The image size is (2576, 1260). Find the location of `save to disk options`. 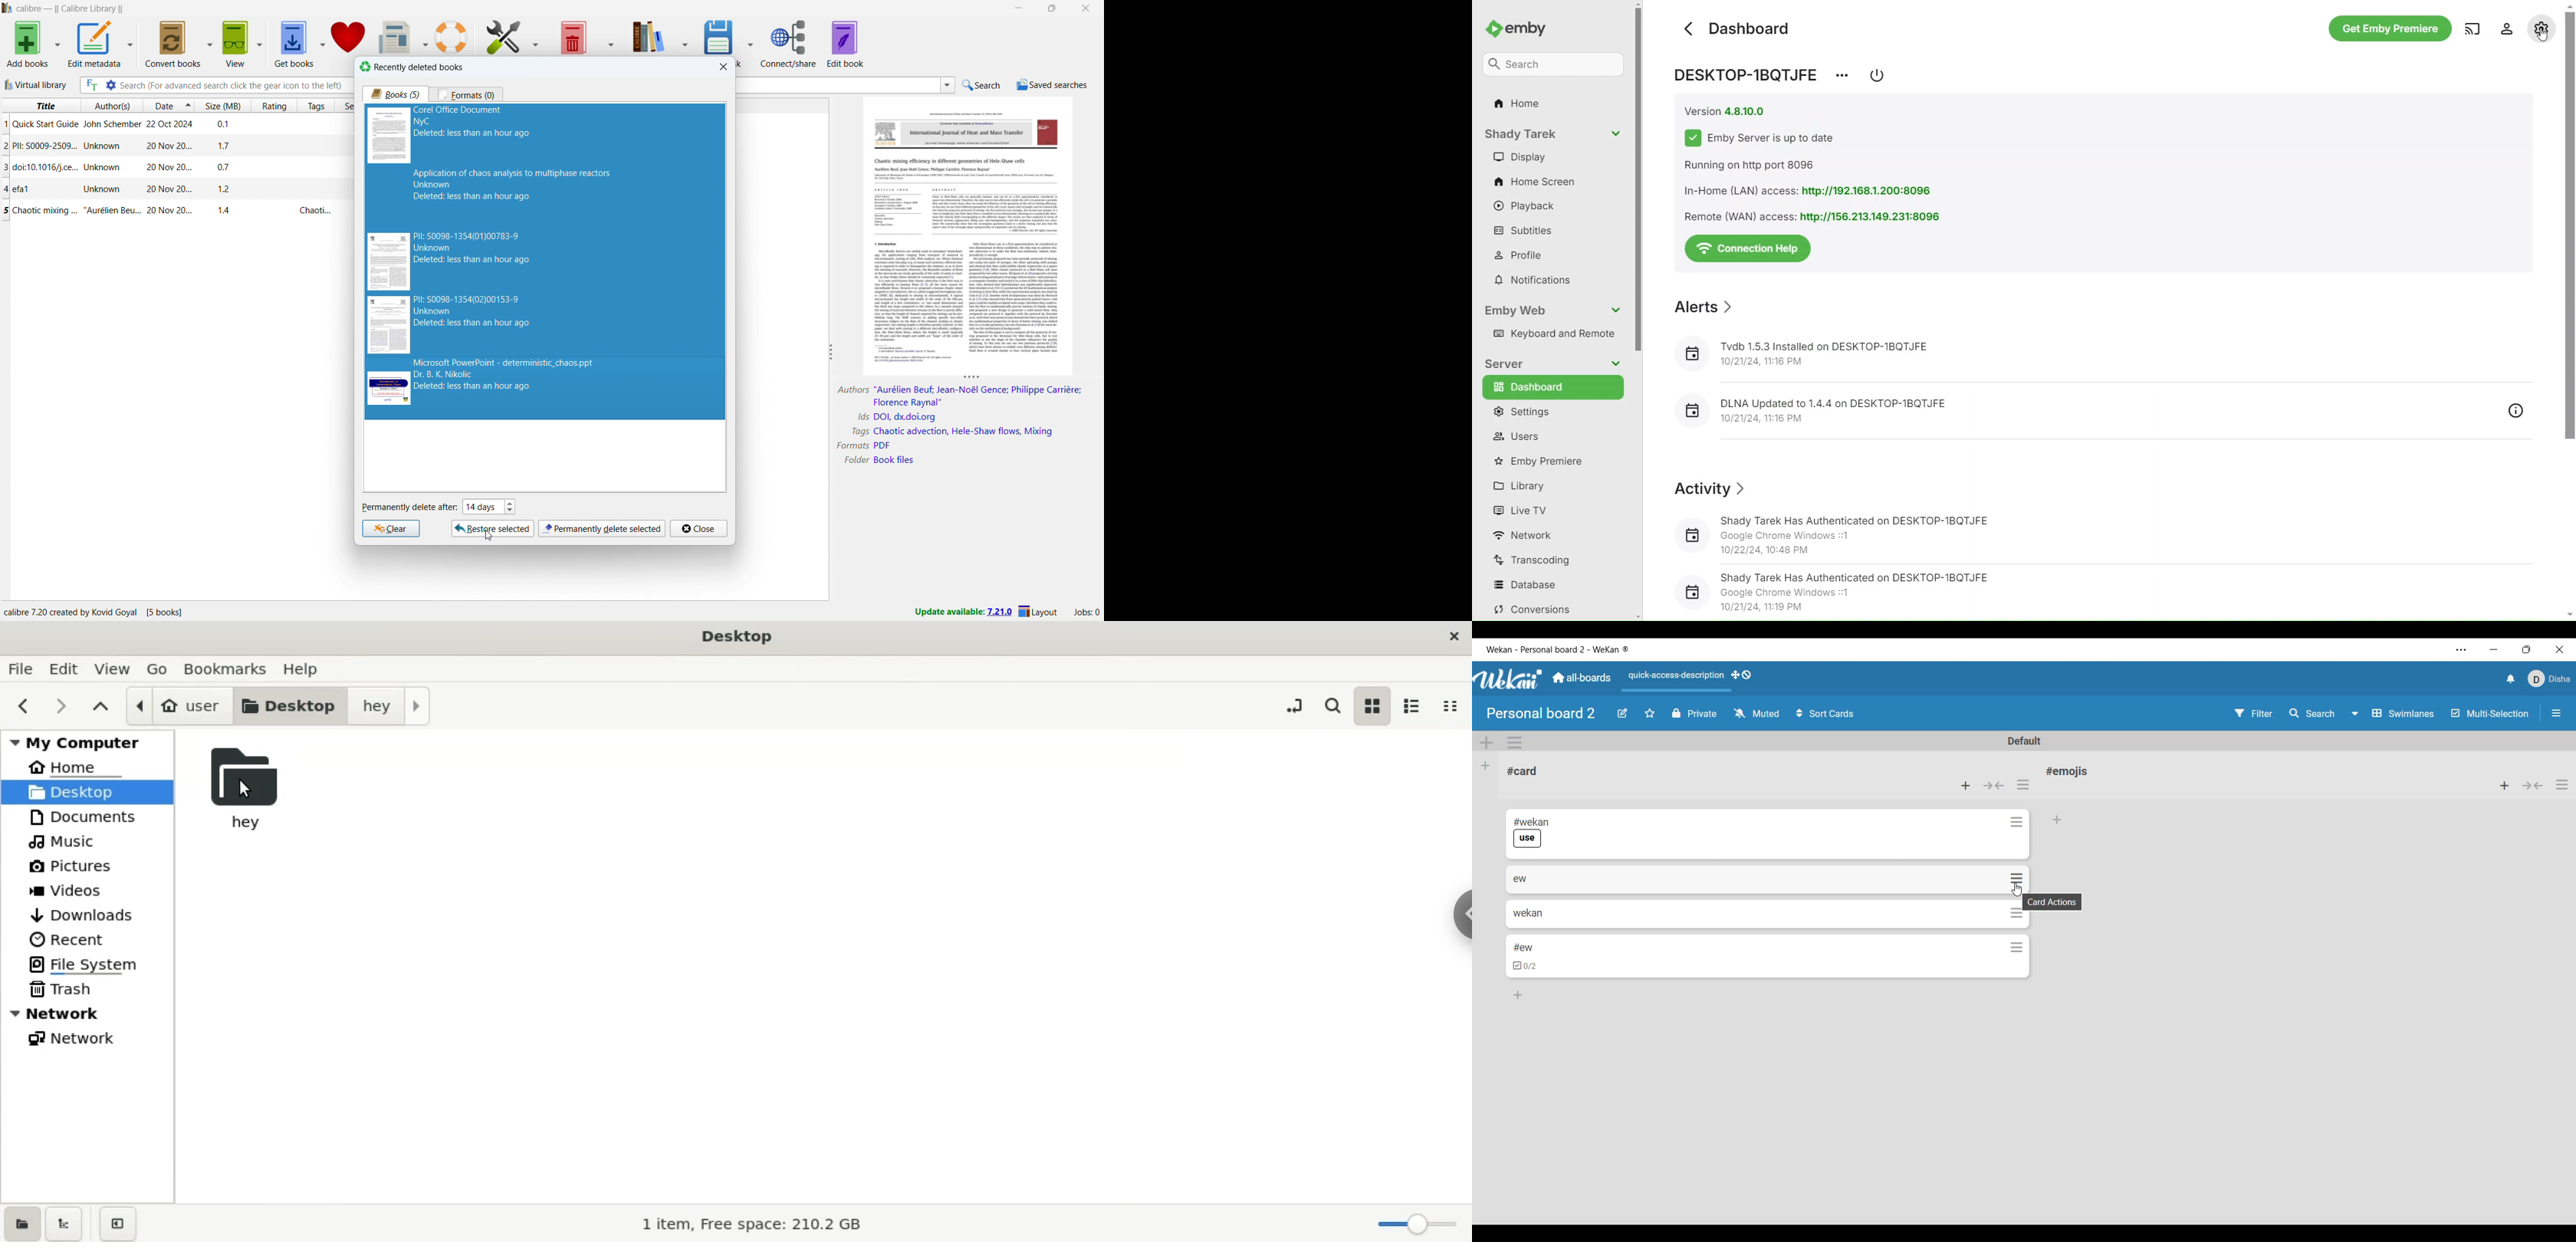

save to disk options is located at coordinates (750, 42).